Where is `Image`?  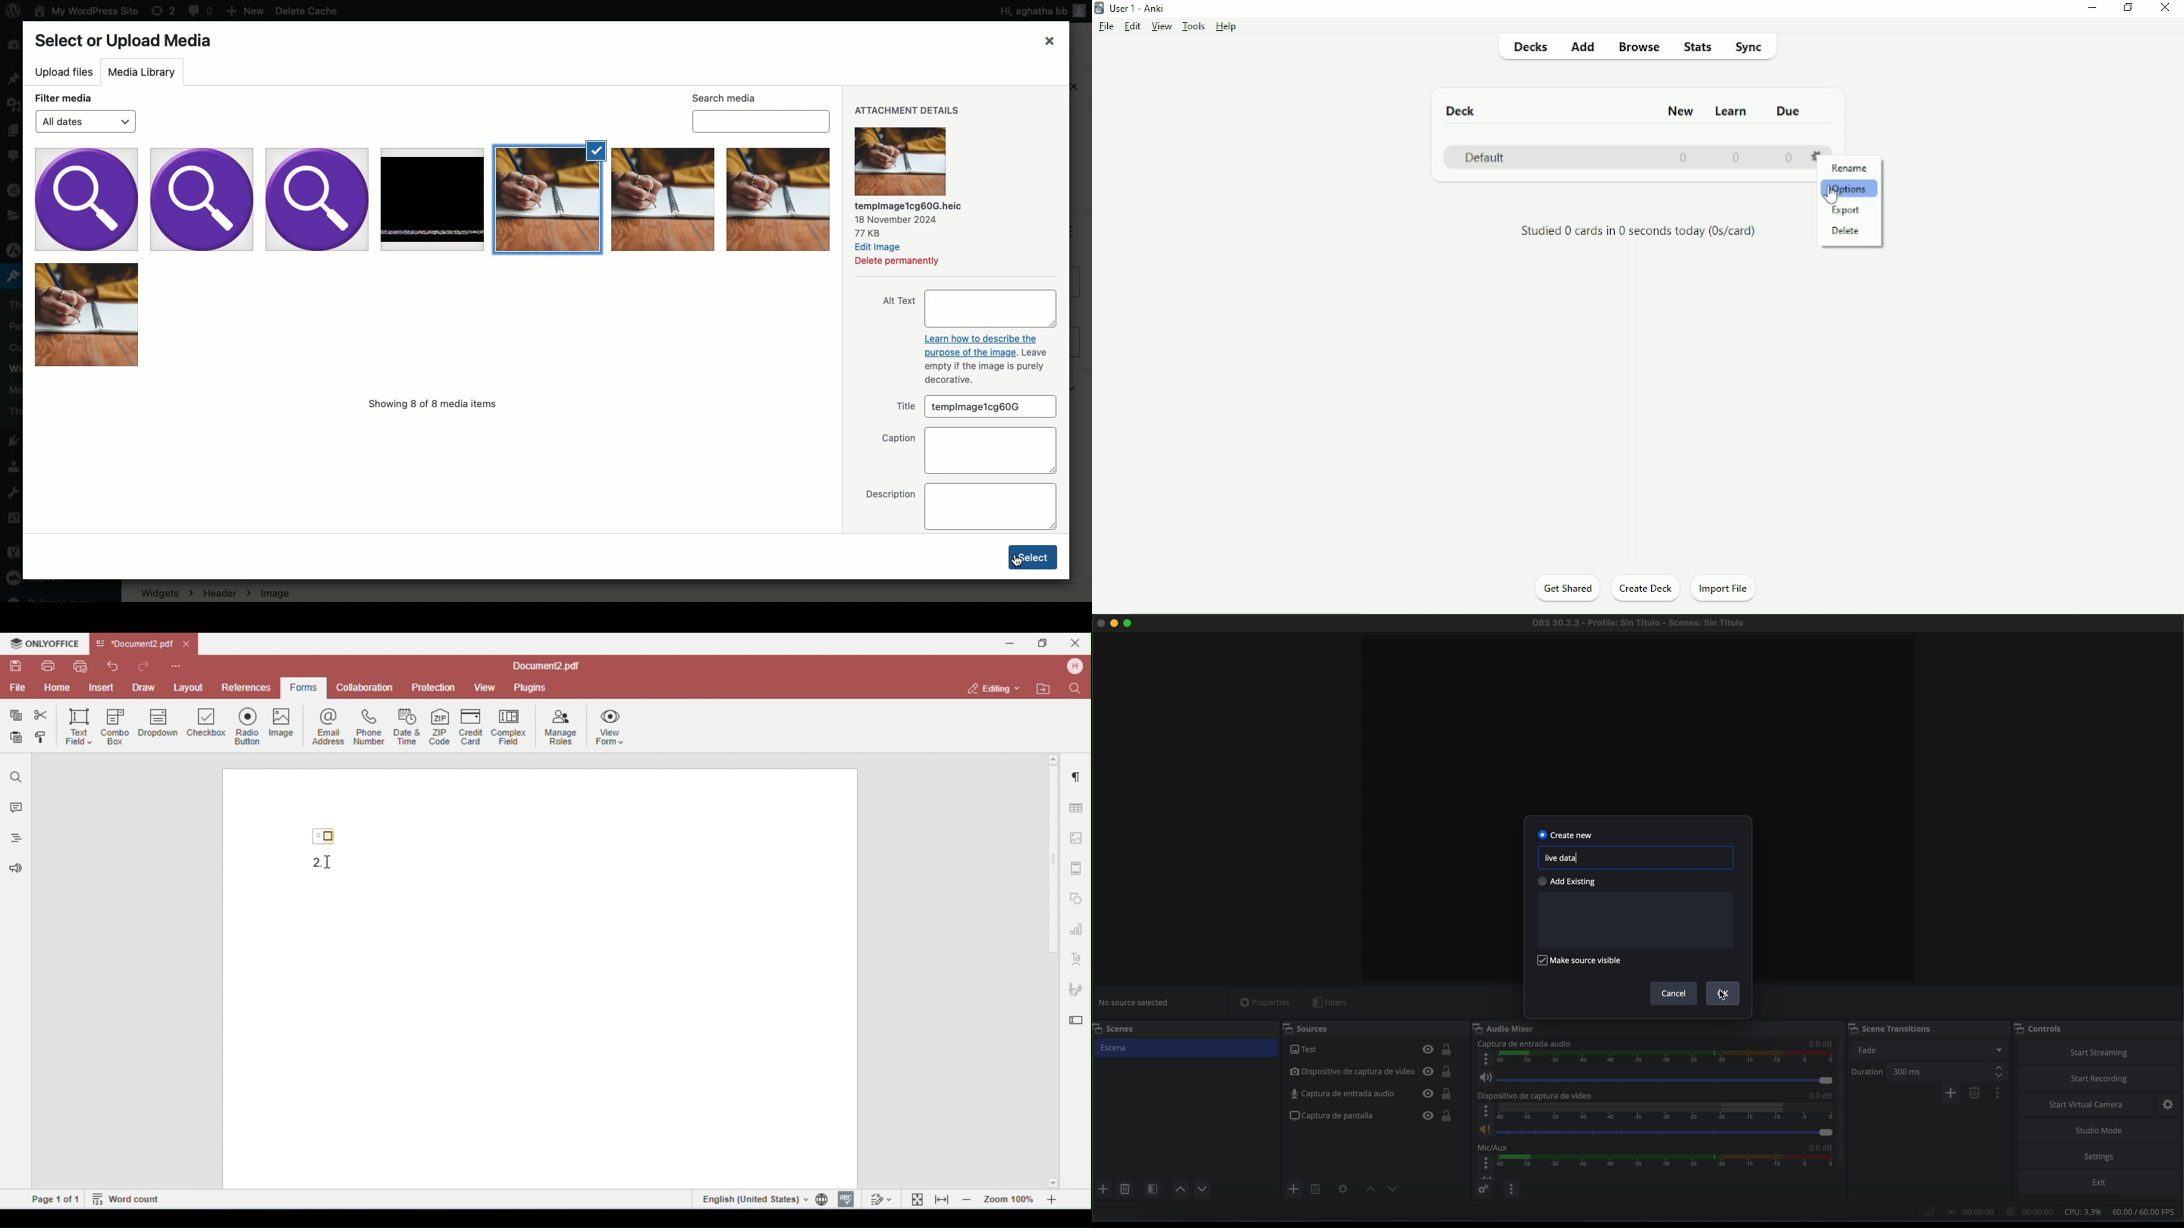 Image is located at coordinates (902, 162).